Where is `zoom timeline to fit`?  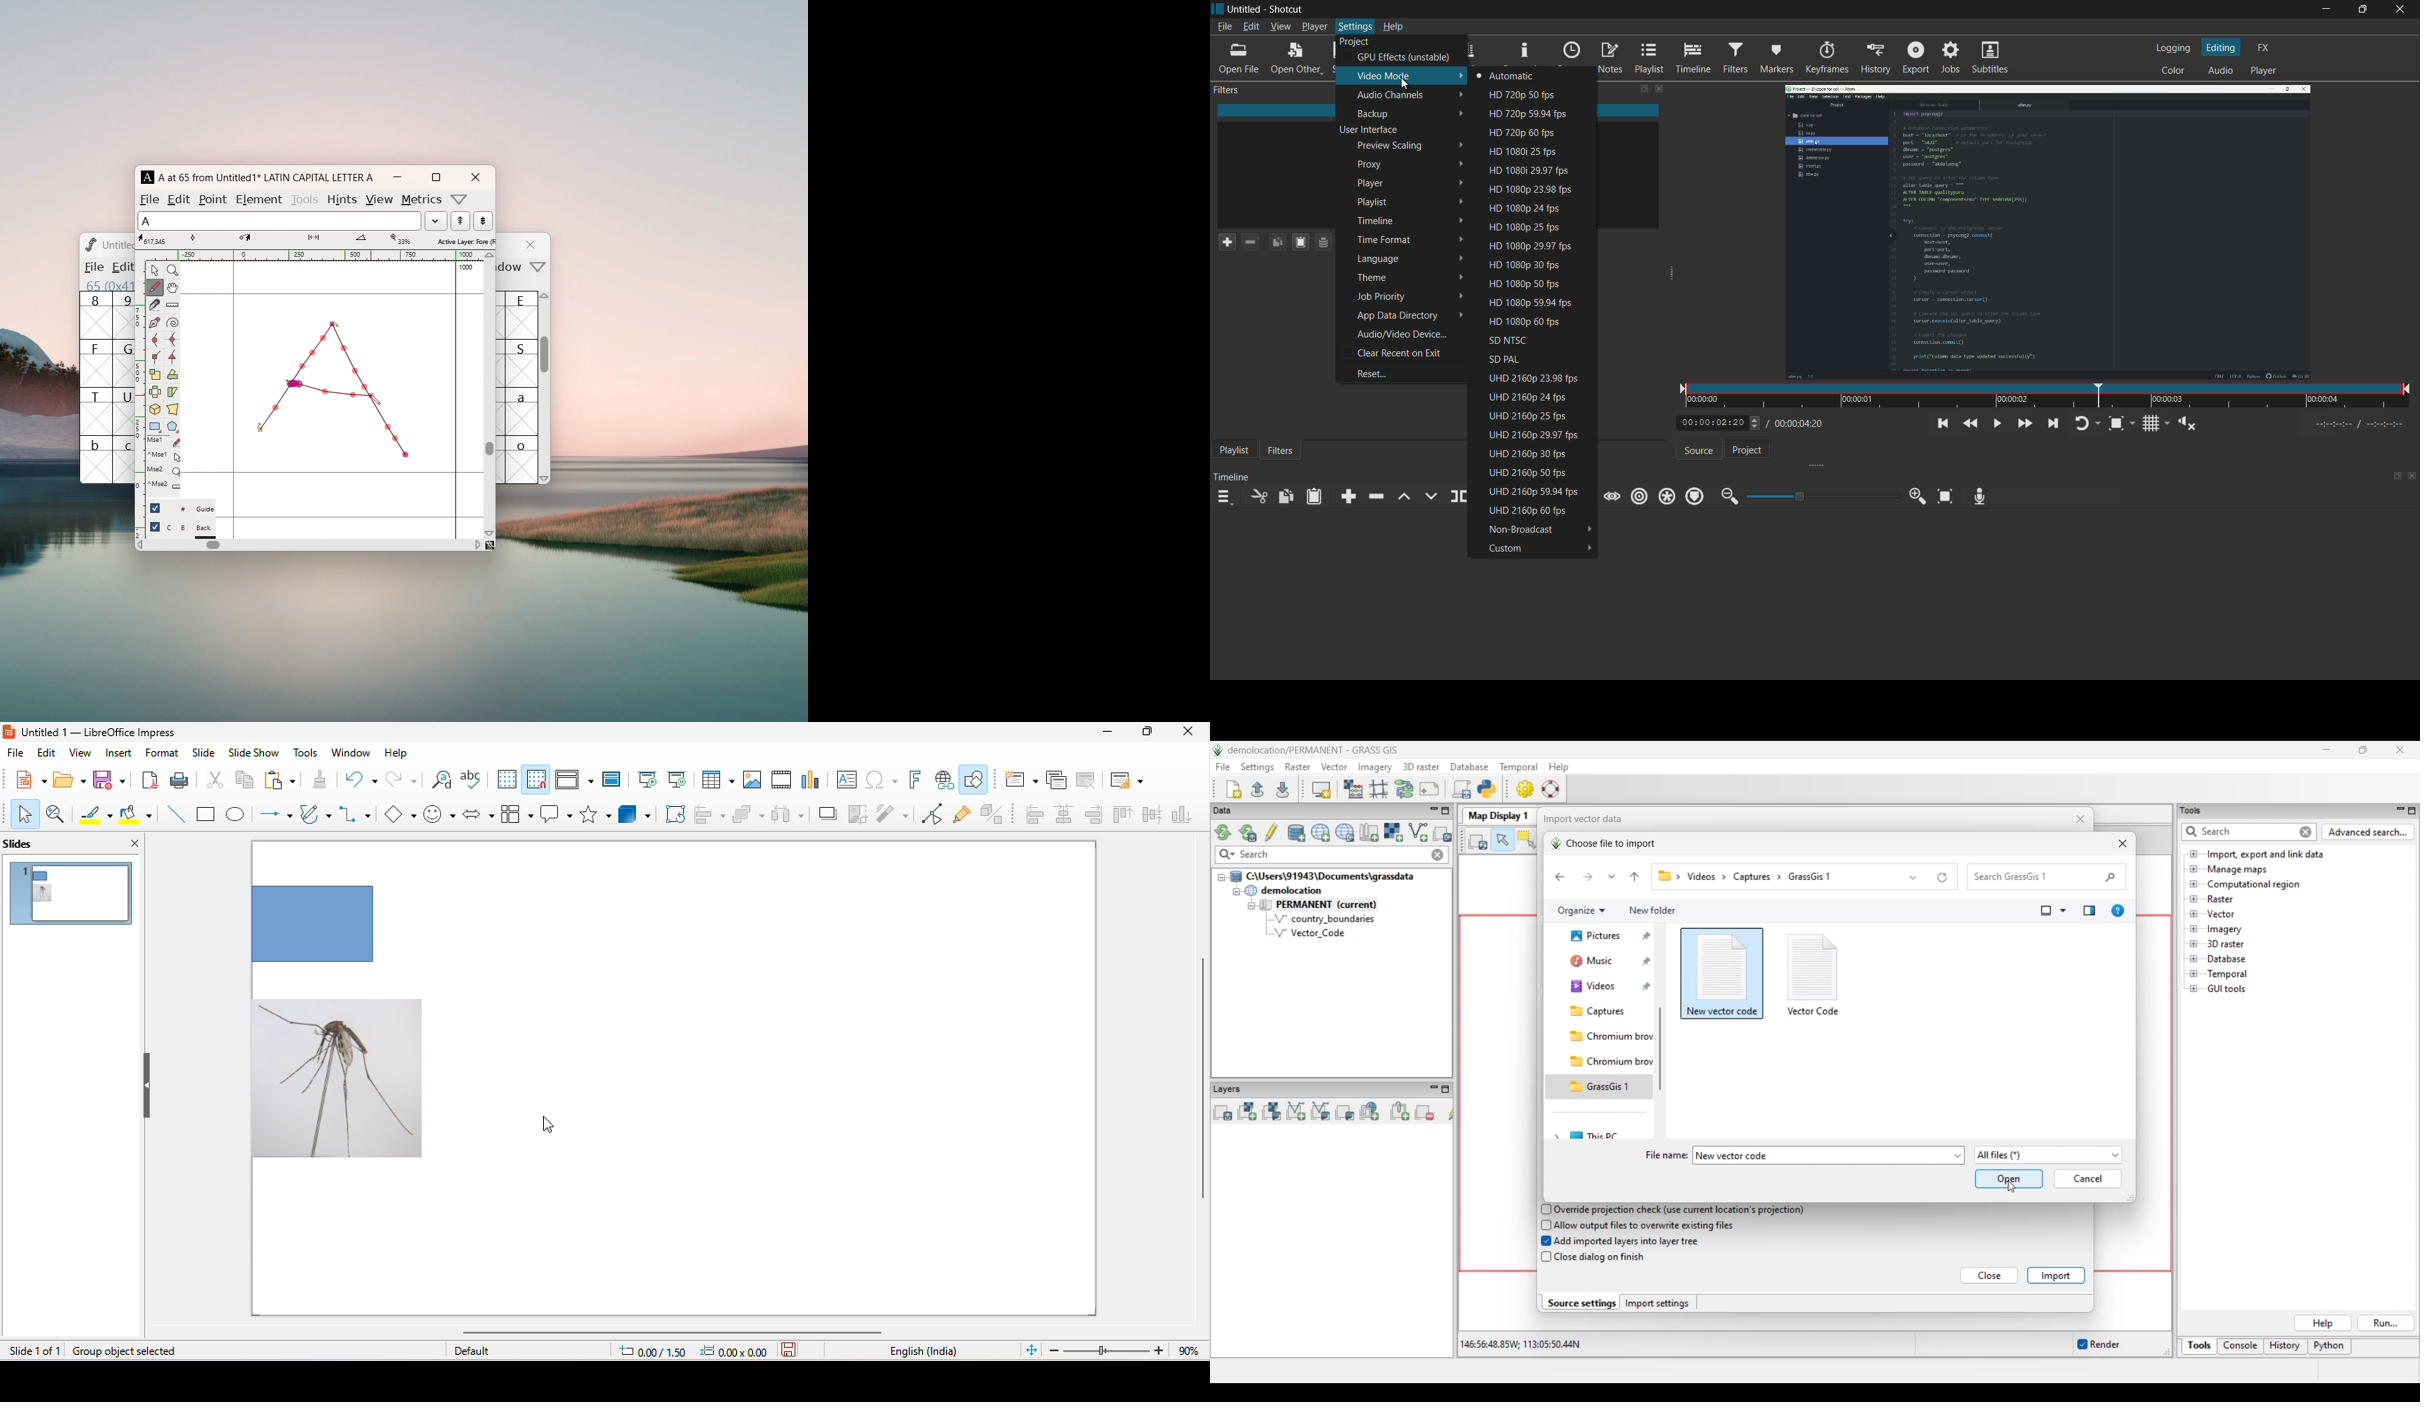
zoom timeline to fit is located at coordinates (1945, 497).